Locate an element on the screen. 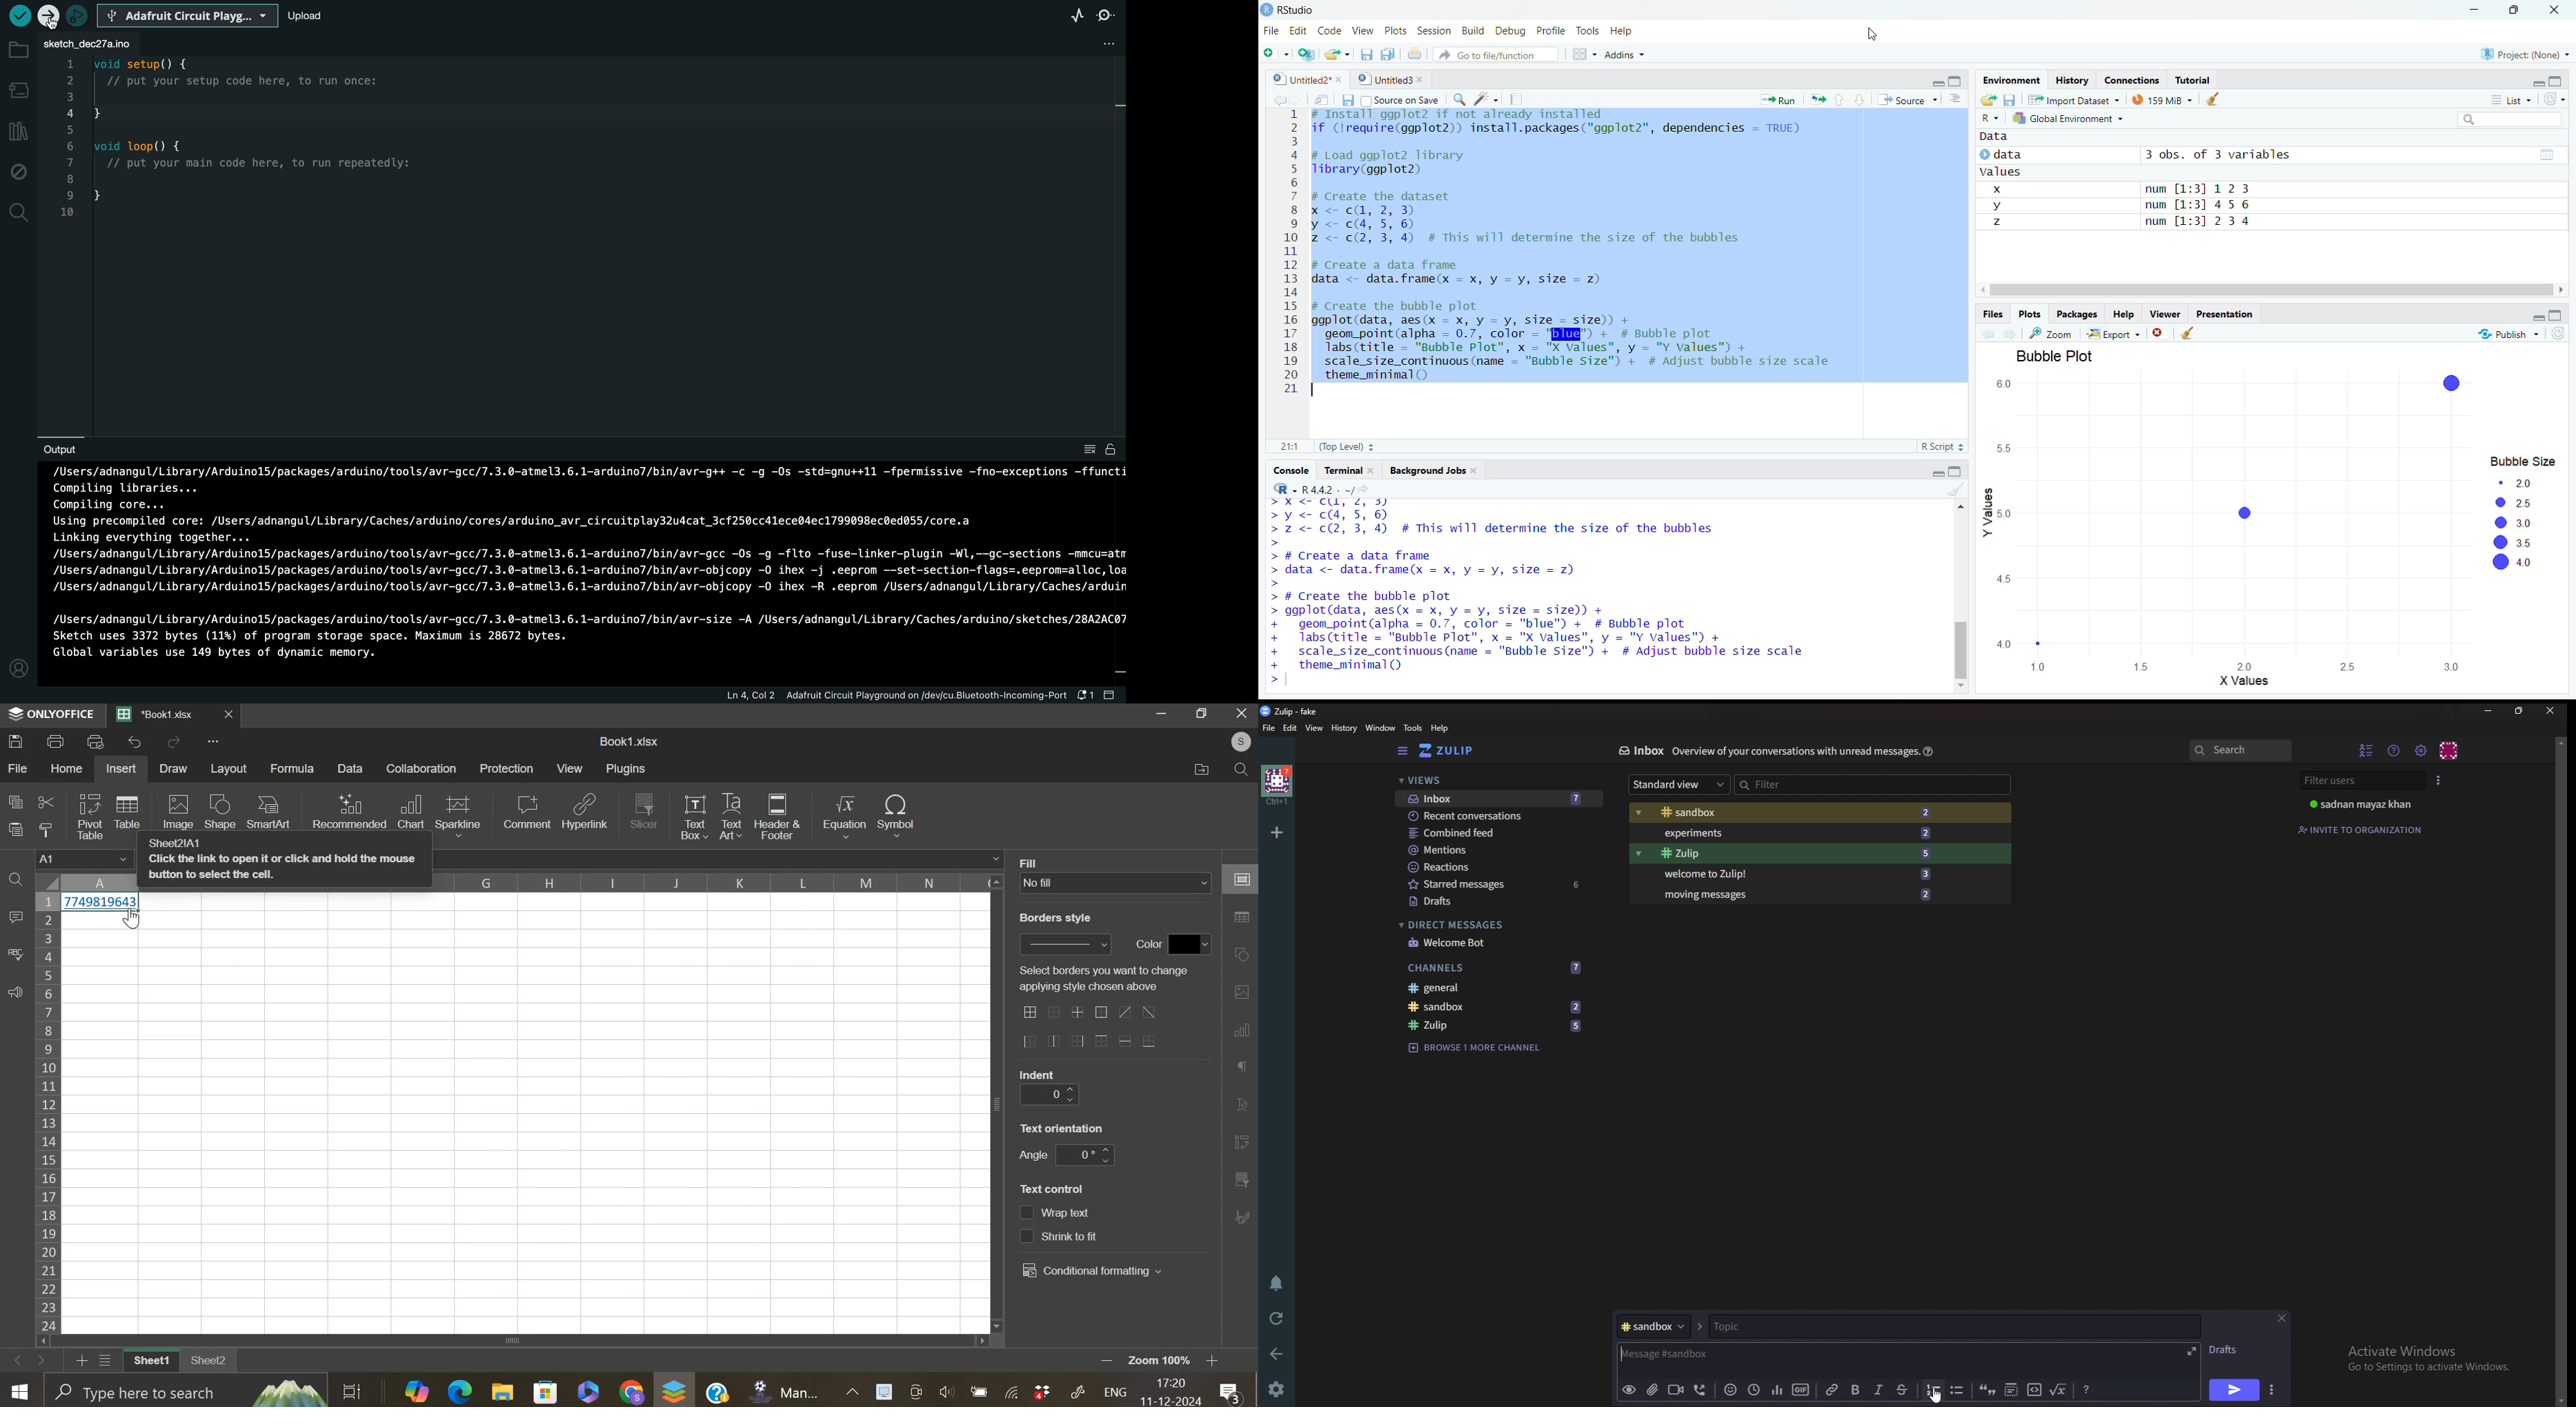 This screenshot has width=2576, height=1428. General is located at coordinates (1497, 989).